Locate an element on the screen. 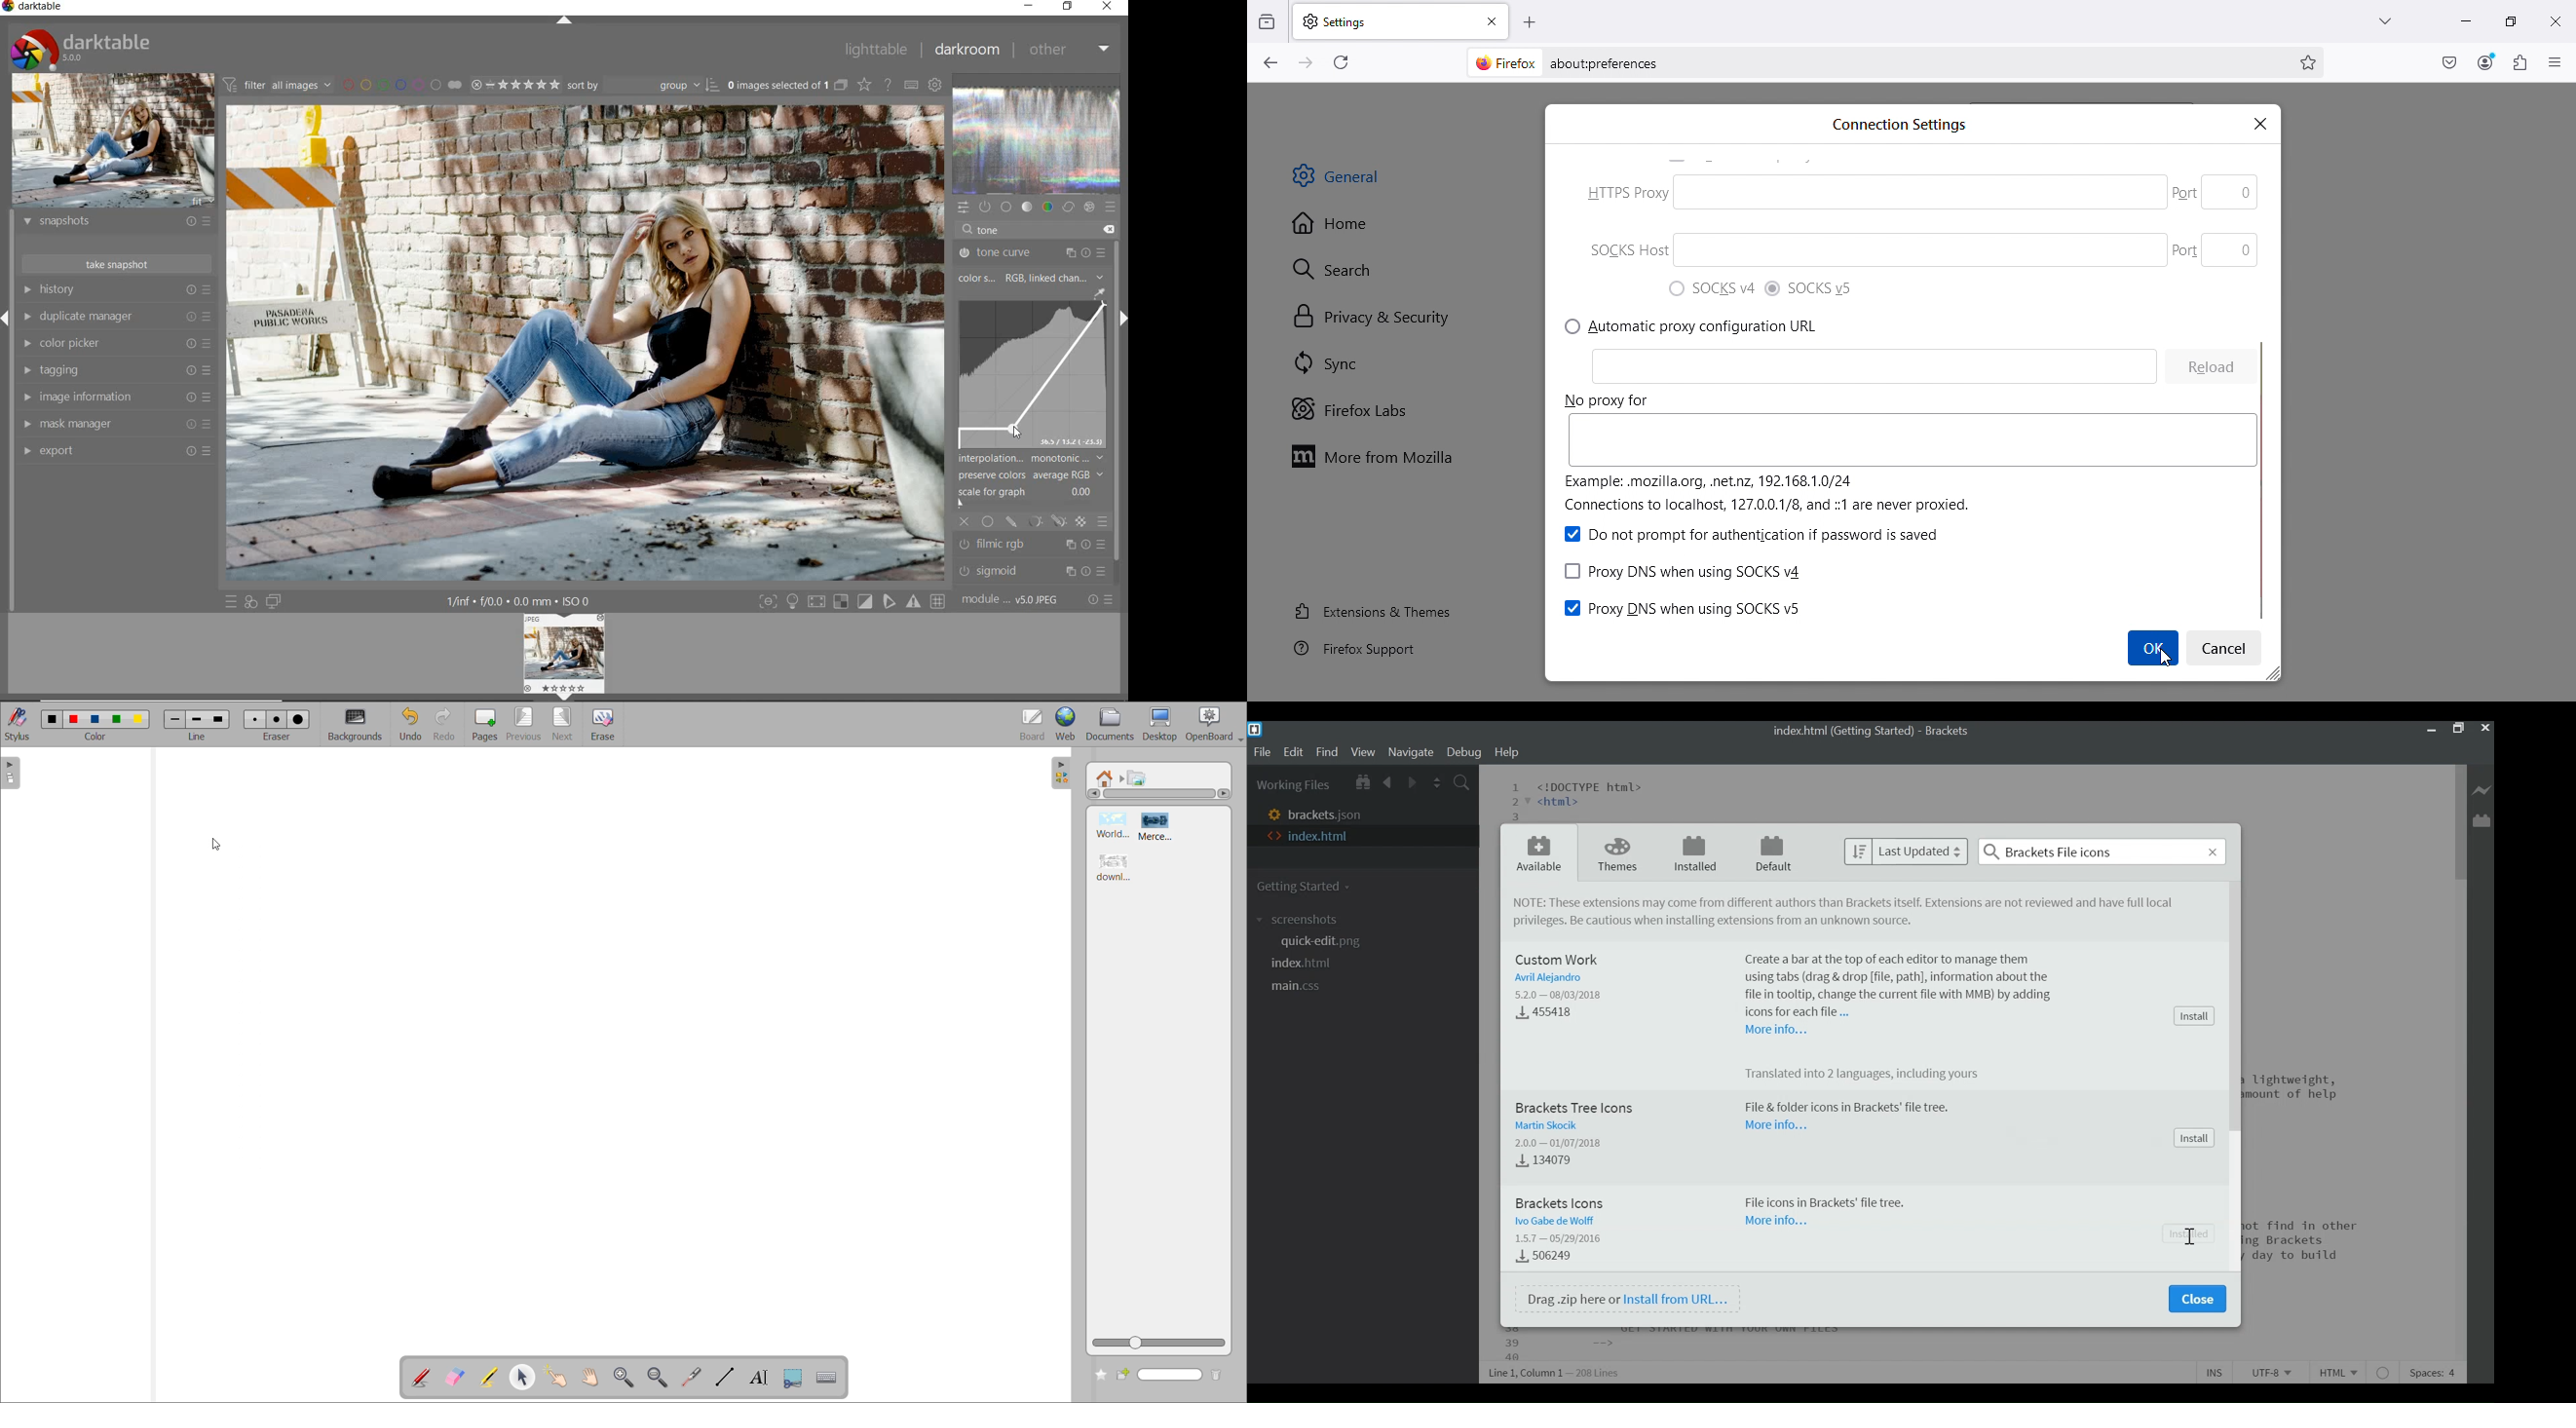  off is located at coordinates (966, 521).